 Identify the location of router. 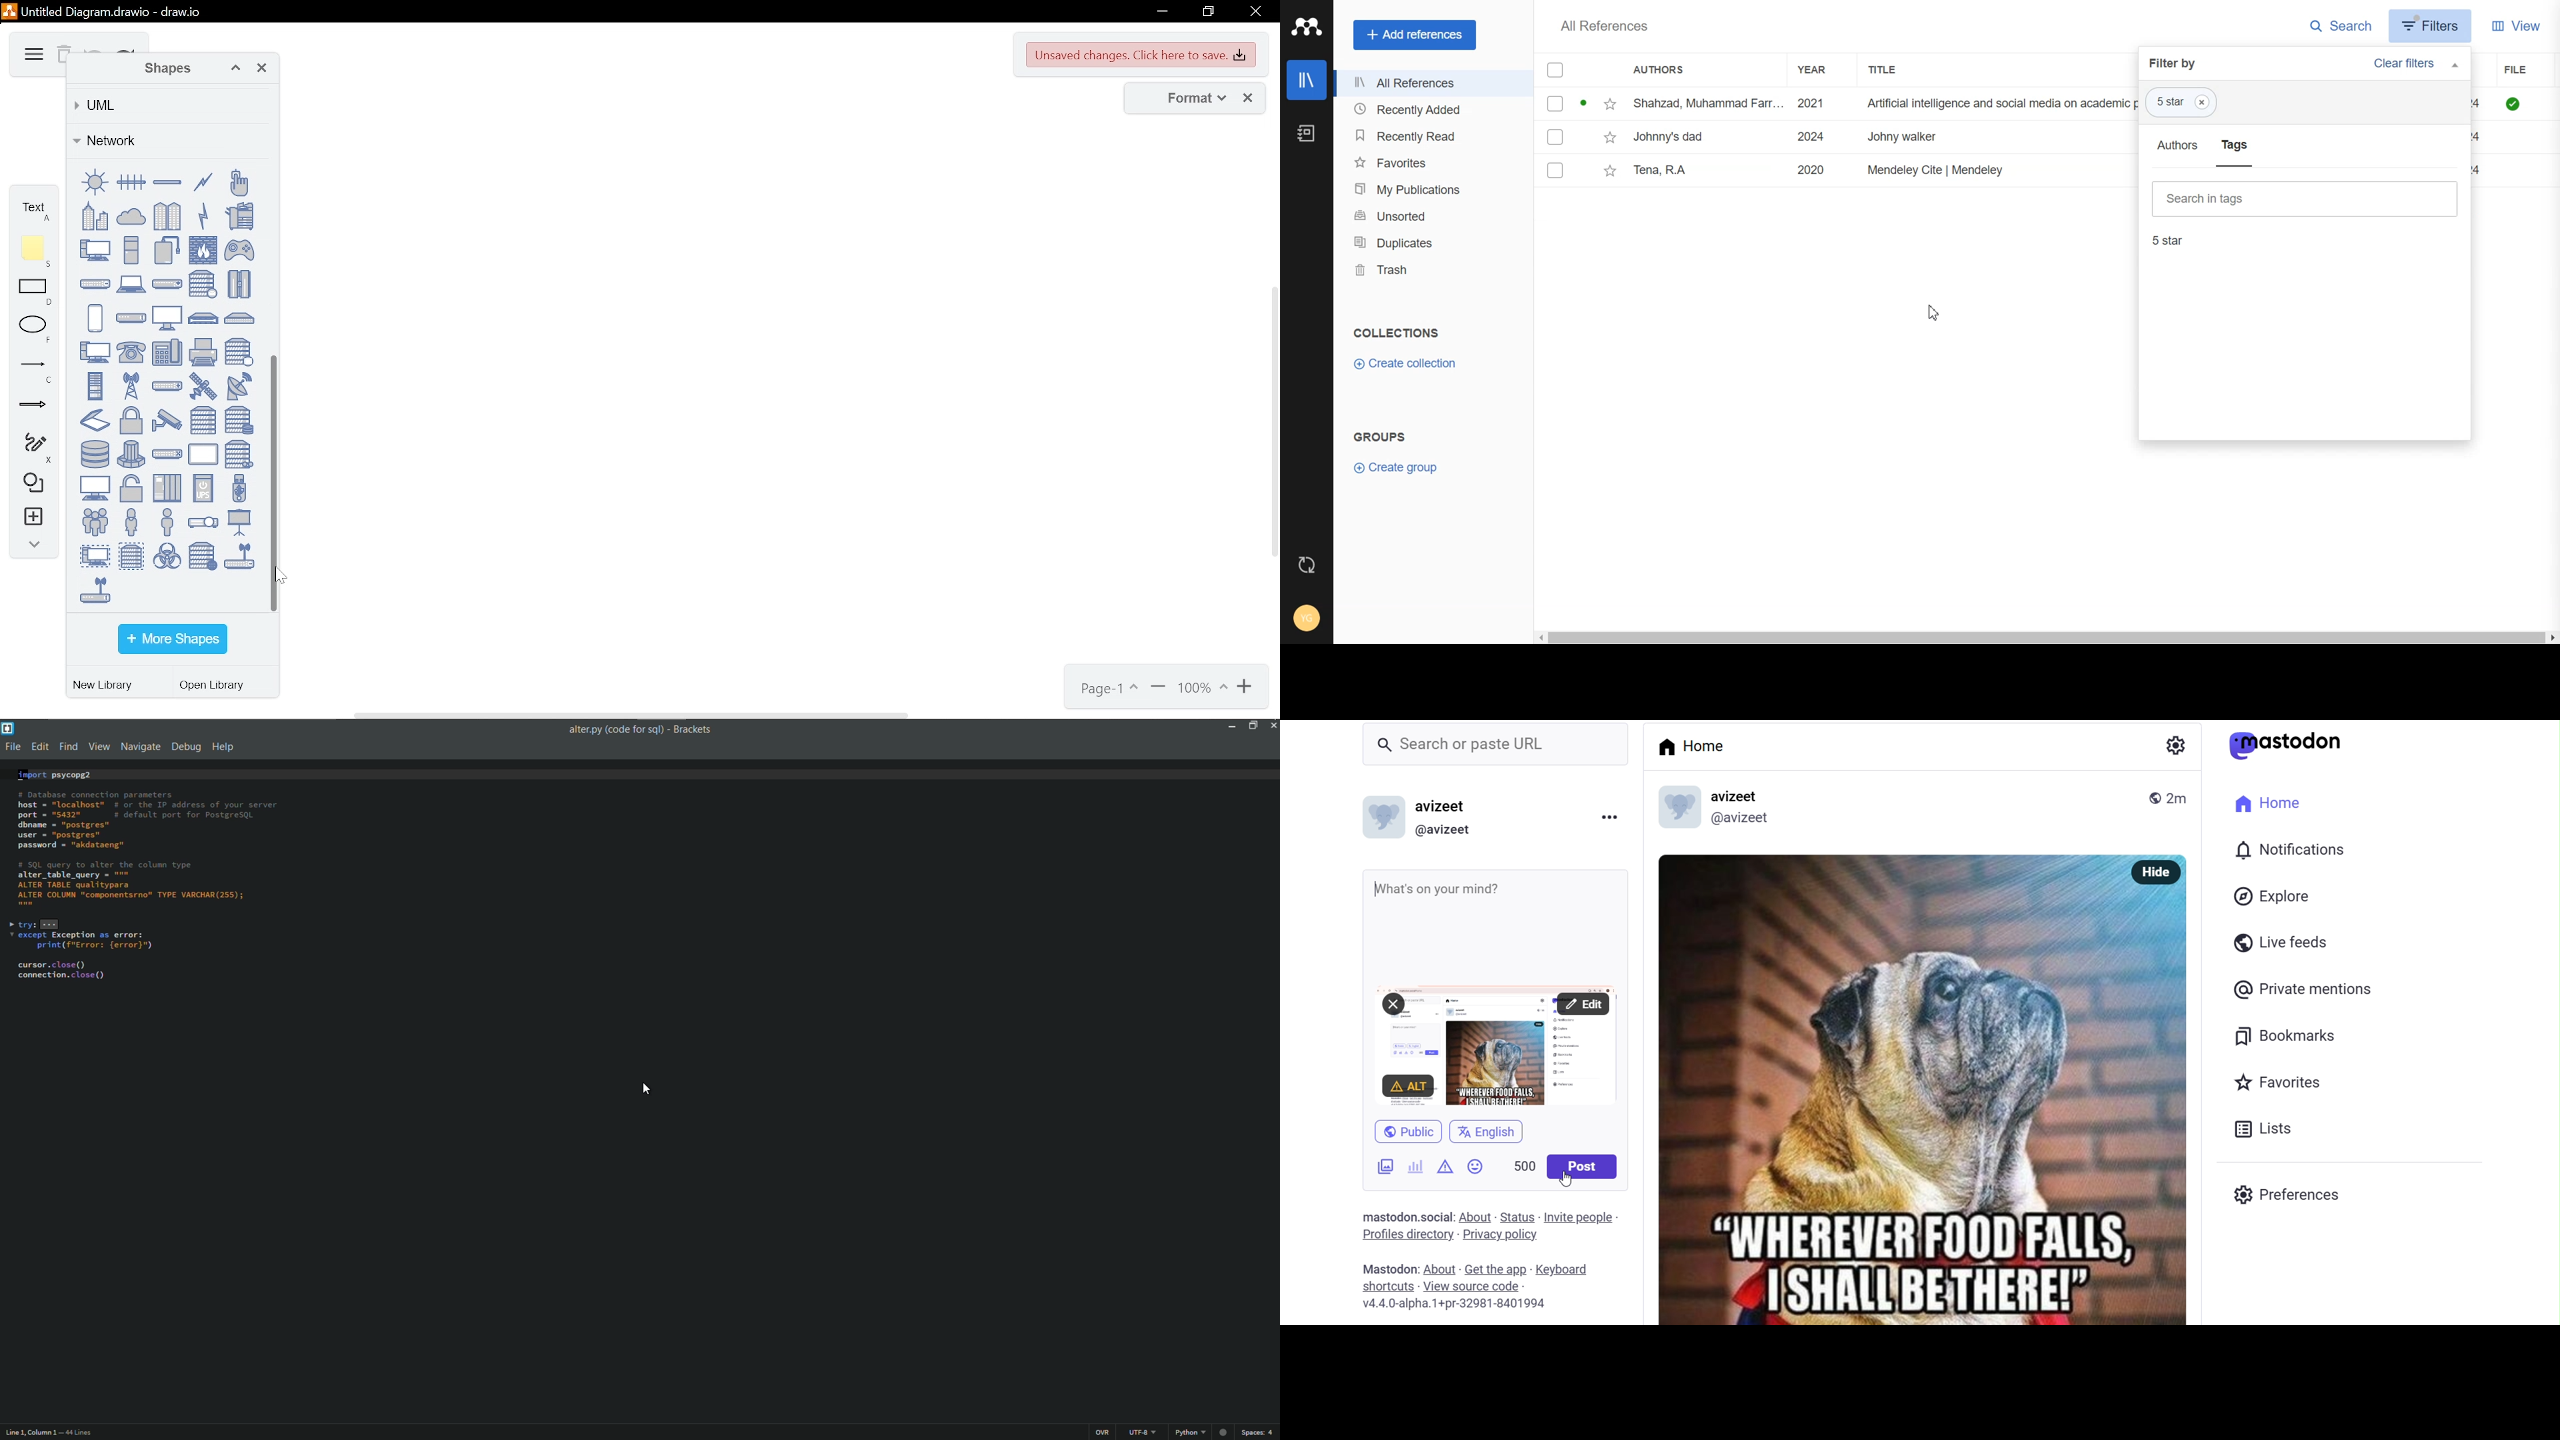
(167, 386).